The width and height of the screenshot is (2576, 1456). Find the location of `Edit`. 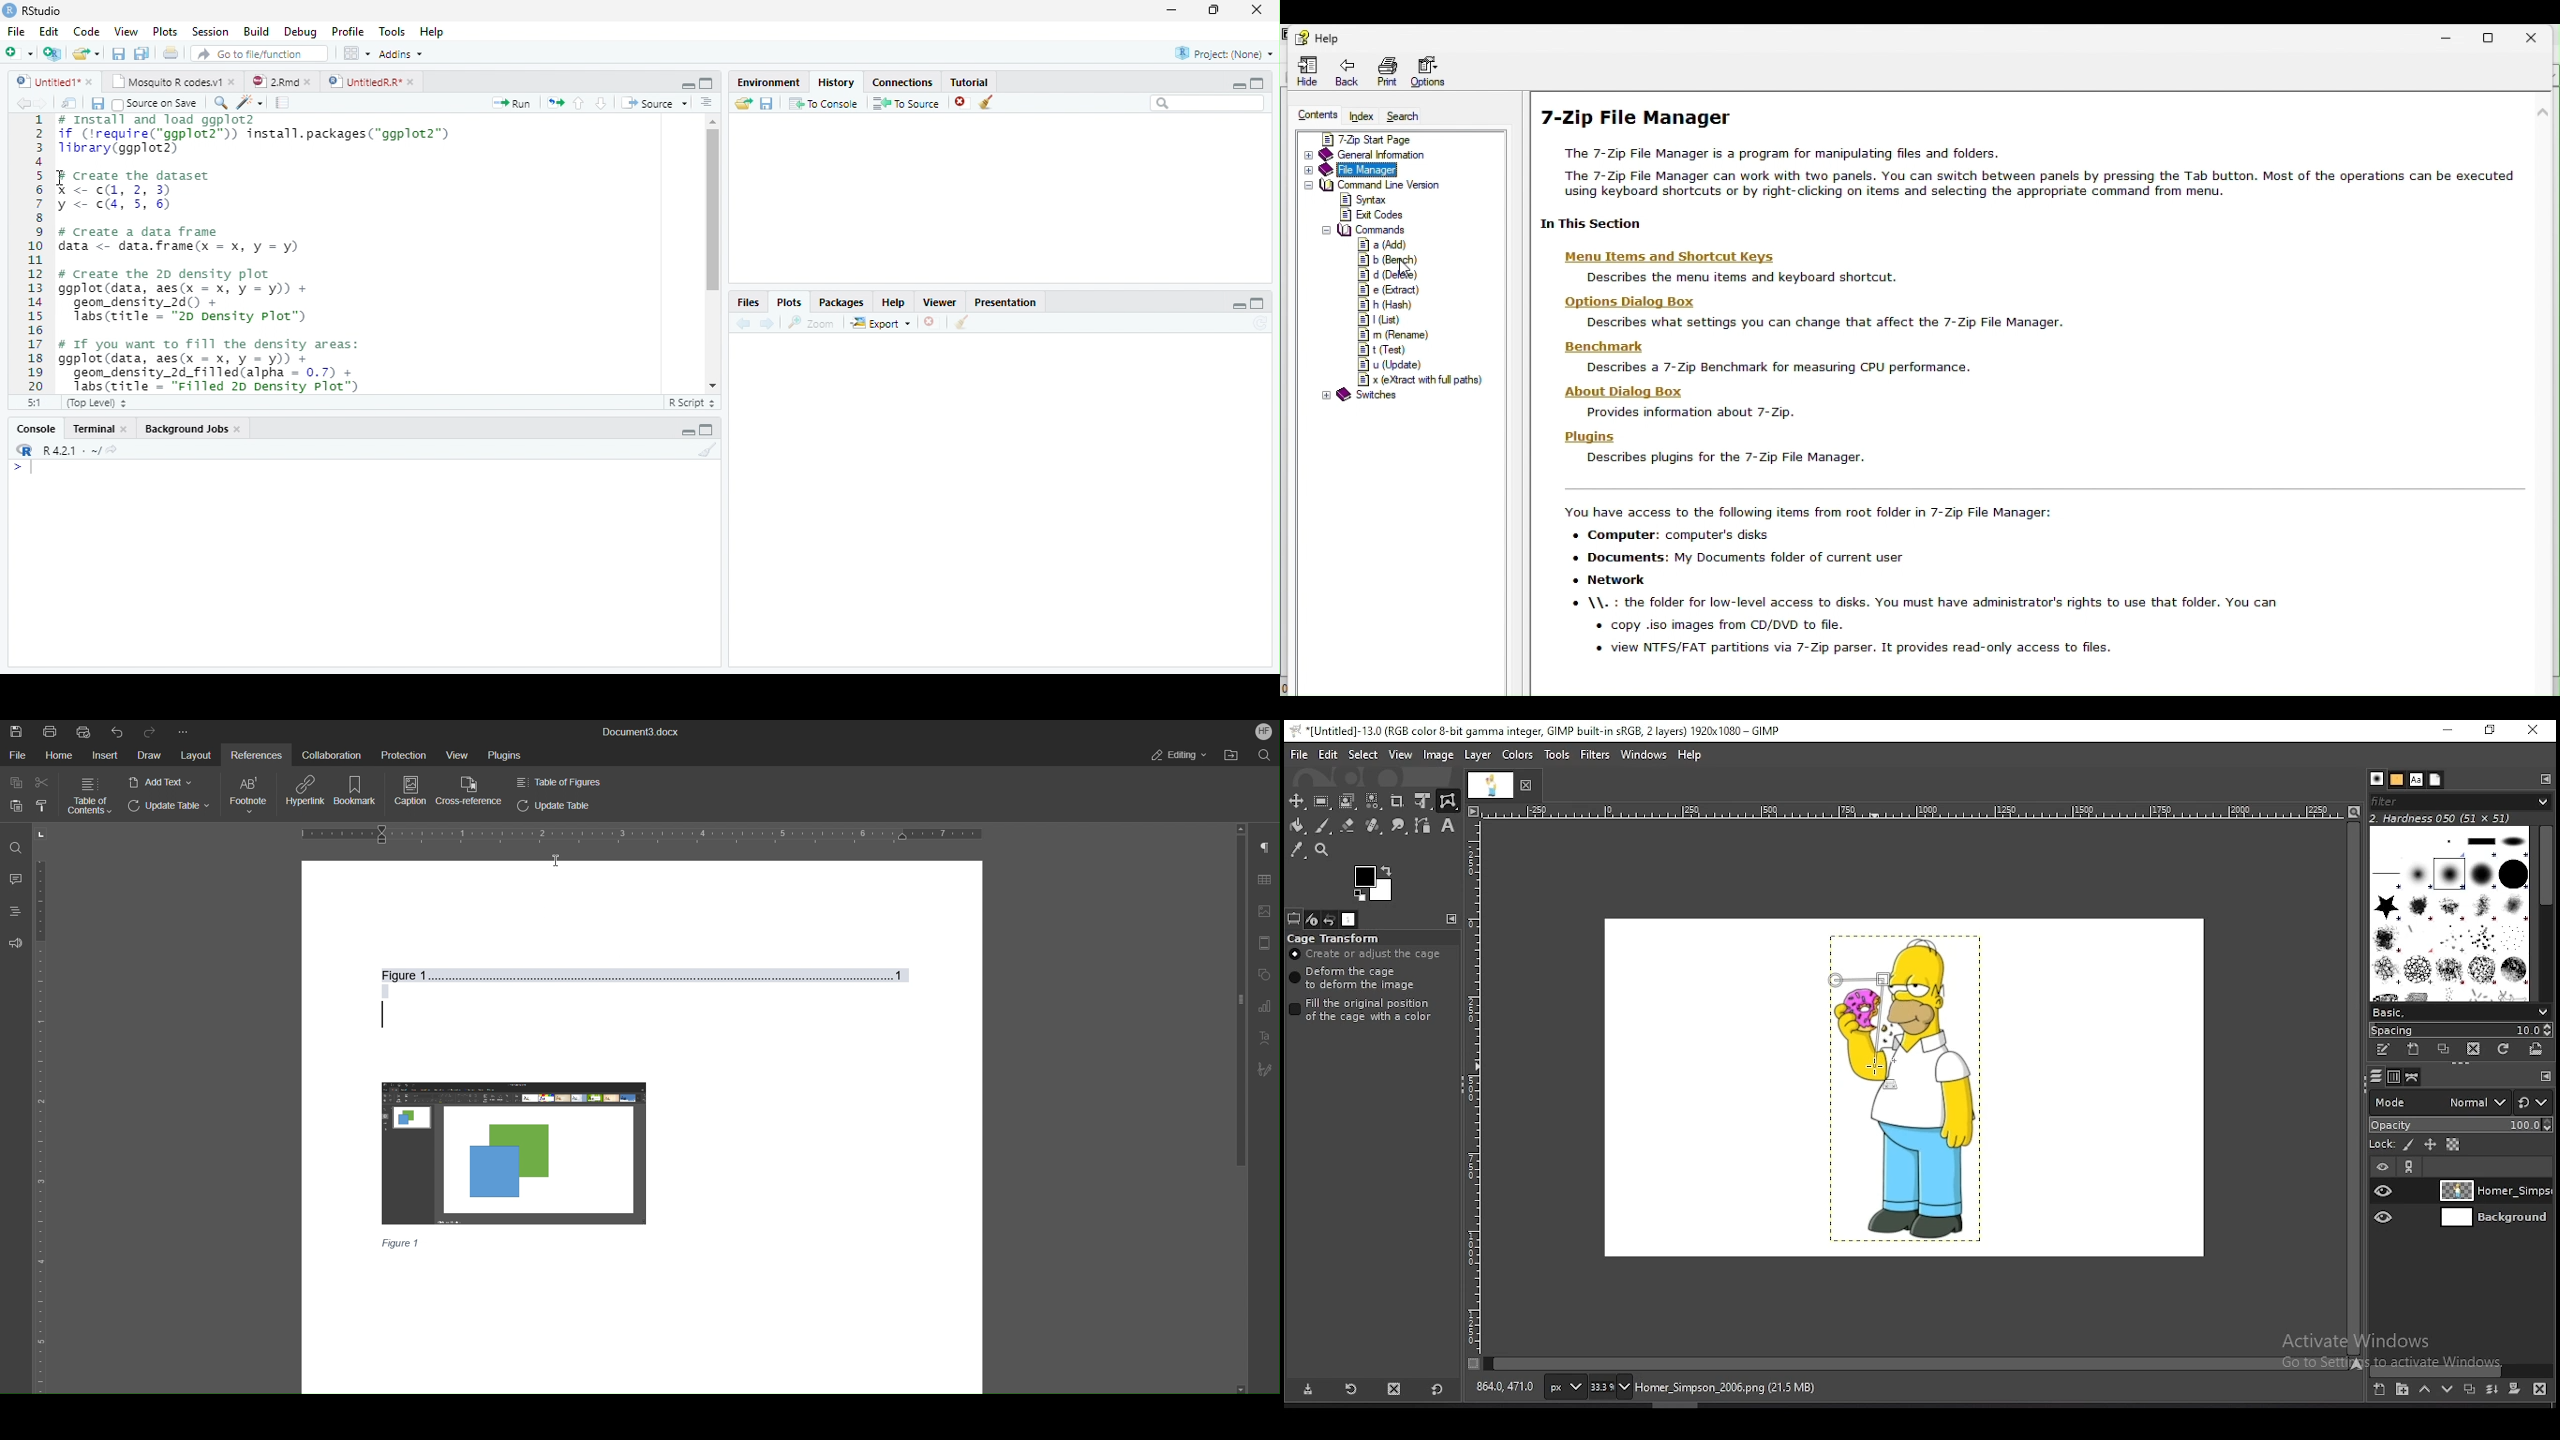

Edit is located at coordinates (49, 32).